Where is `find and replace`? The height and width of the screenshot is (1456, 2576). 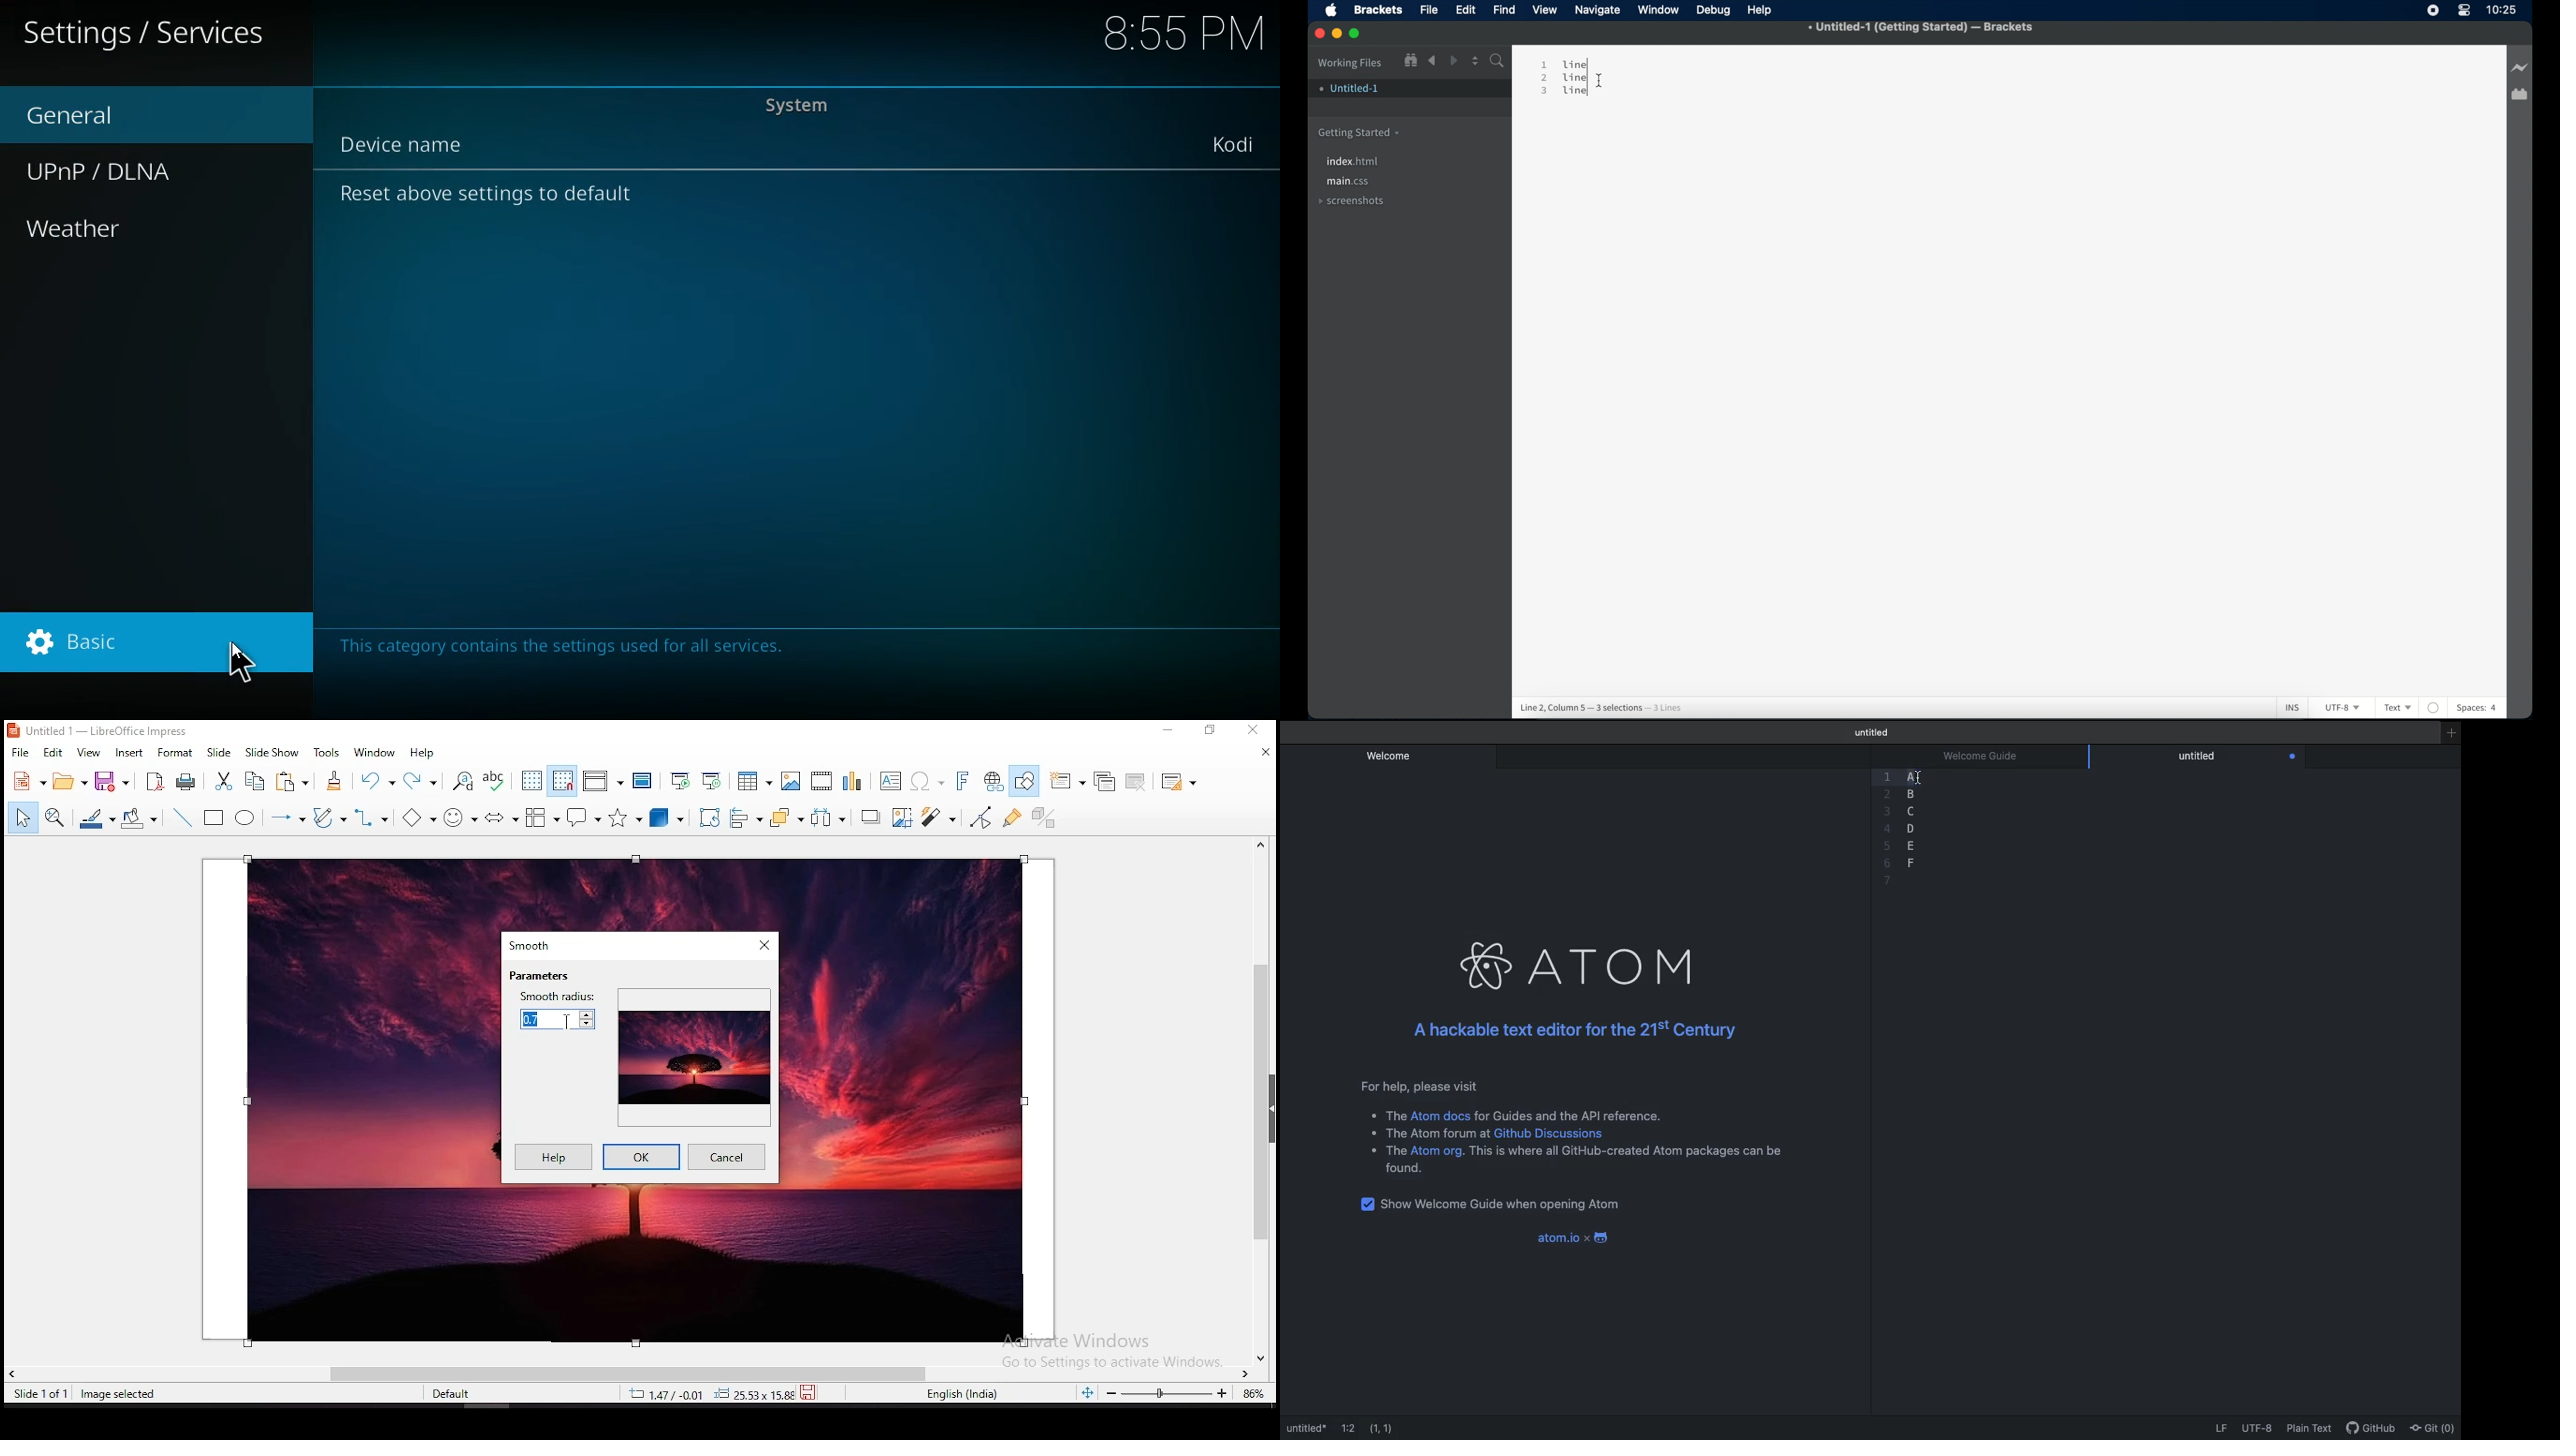
find and replace is located at coordinates (464, 782).